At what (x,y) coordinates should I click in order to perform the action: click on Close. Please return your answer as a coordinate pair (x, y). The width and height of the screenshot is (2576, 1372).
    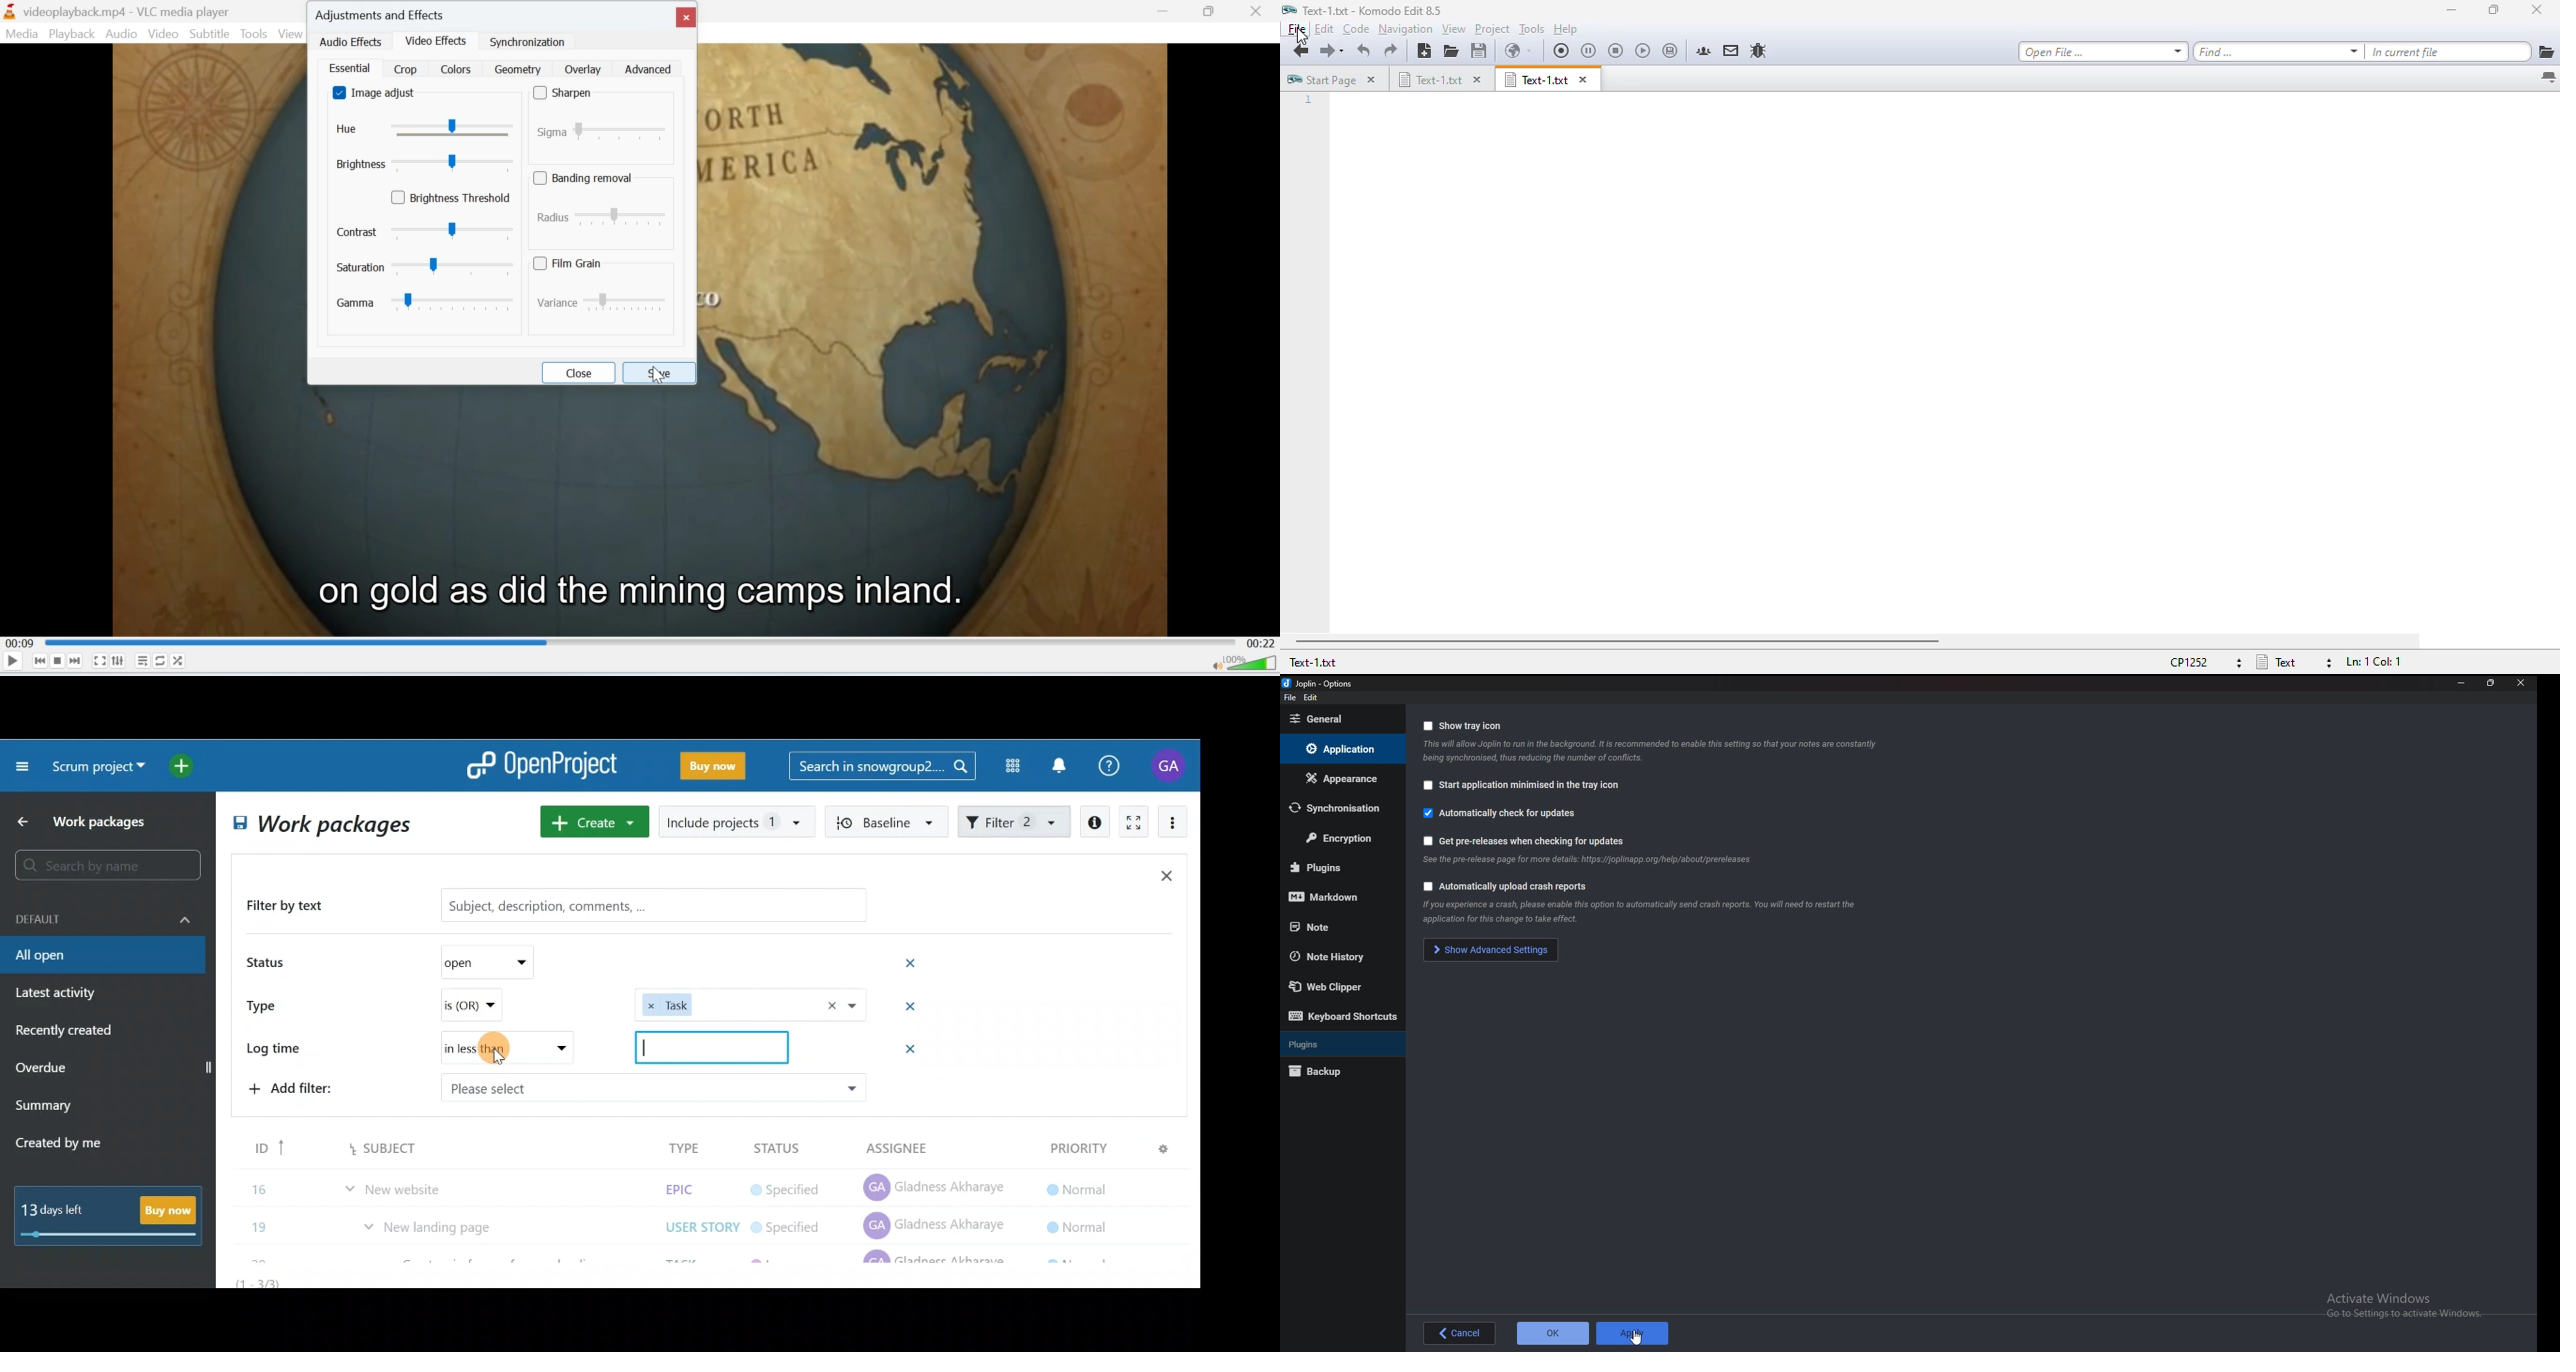
    Looking at the image, I should click on (1262, 10).